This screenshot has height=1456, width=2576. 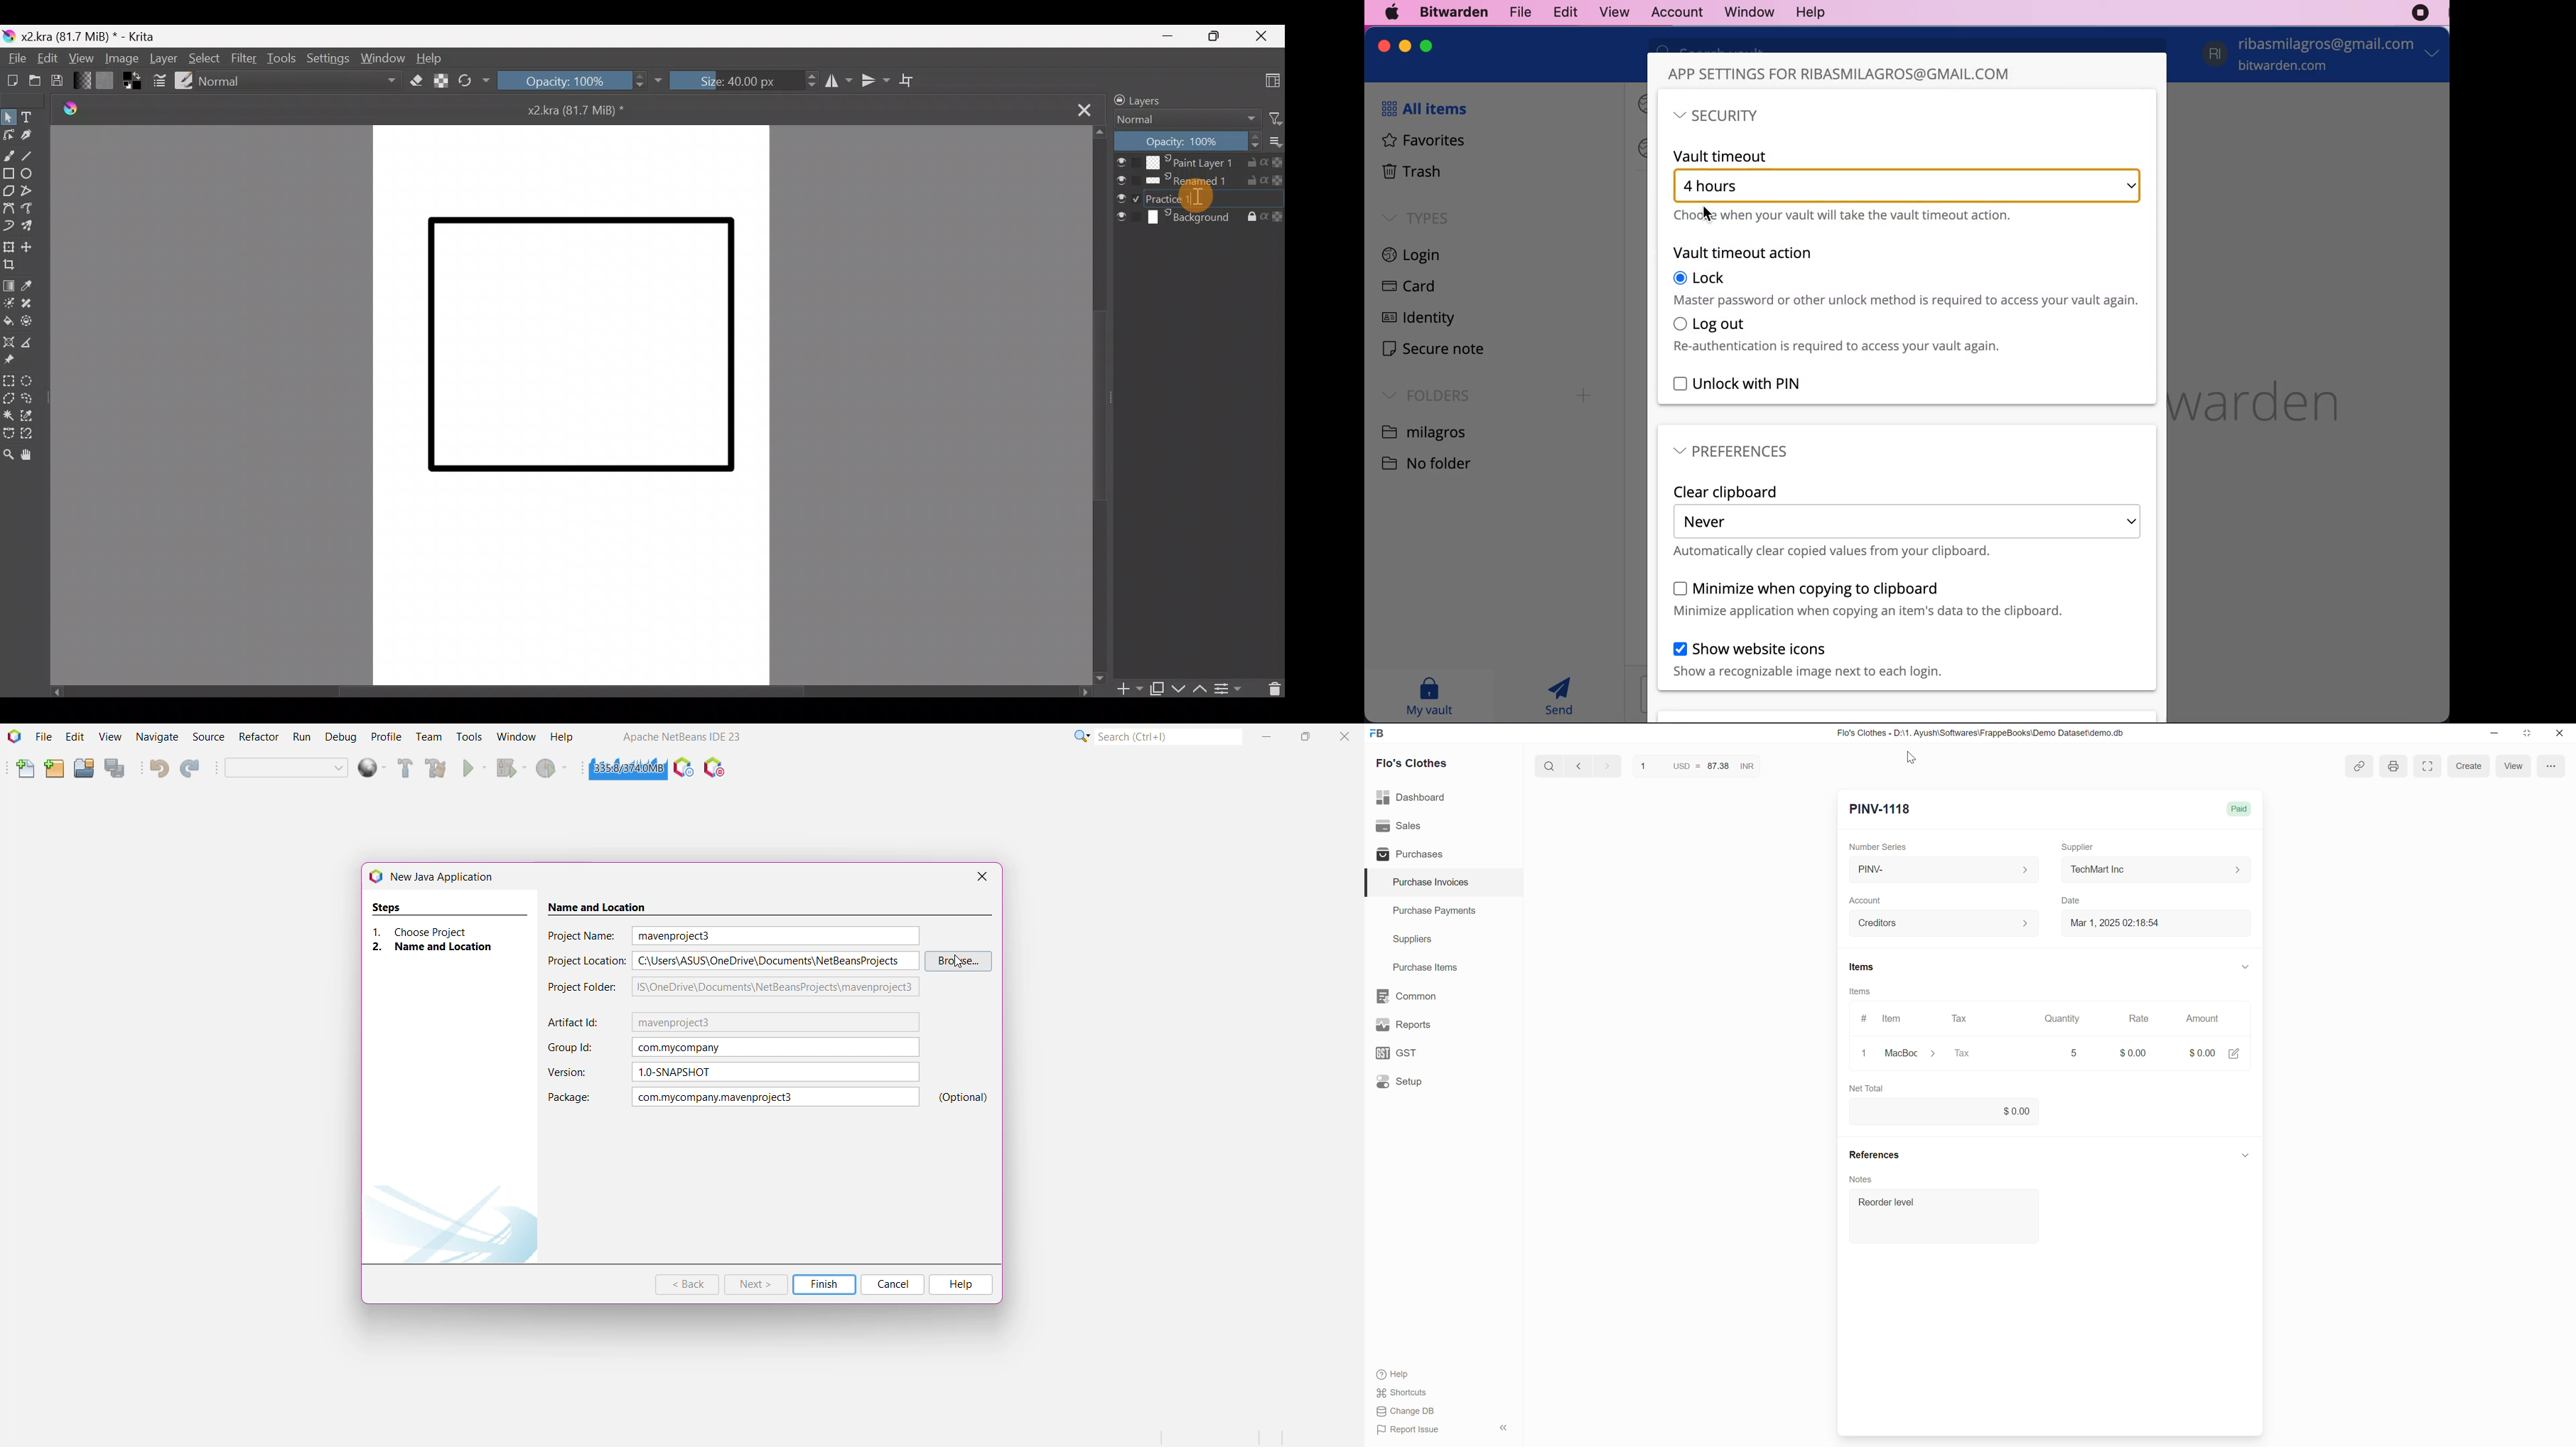 I want to click on edit, so click(x=1562, y=11).